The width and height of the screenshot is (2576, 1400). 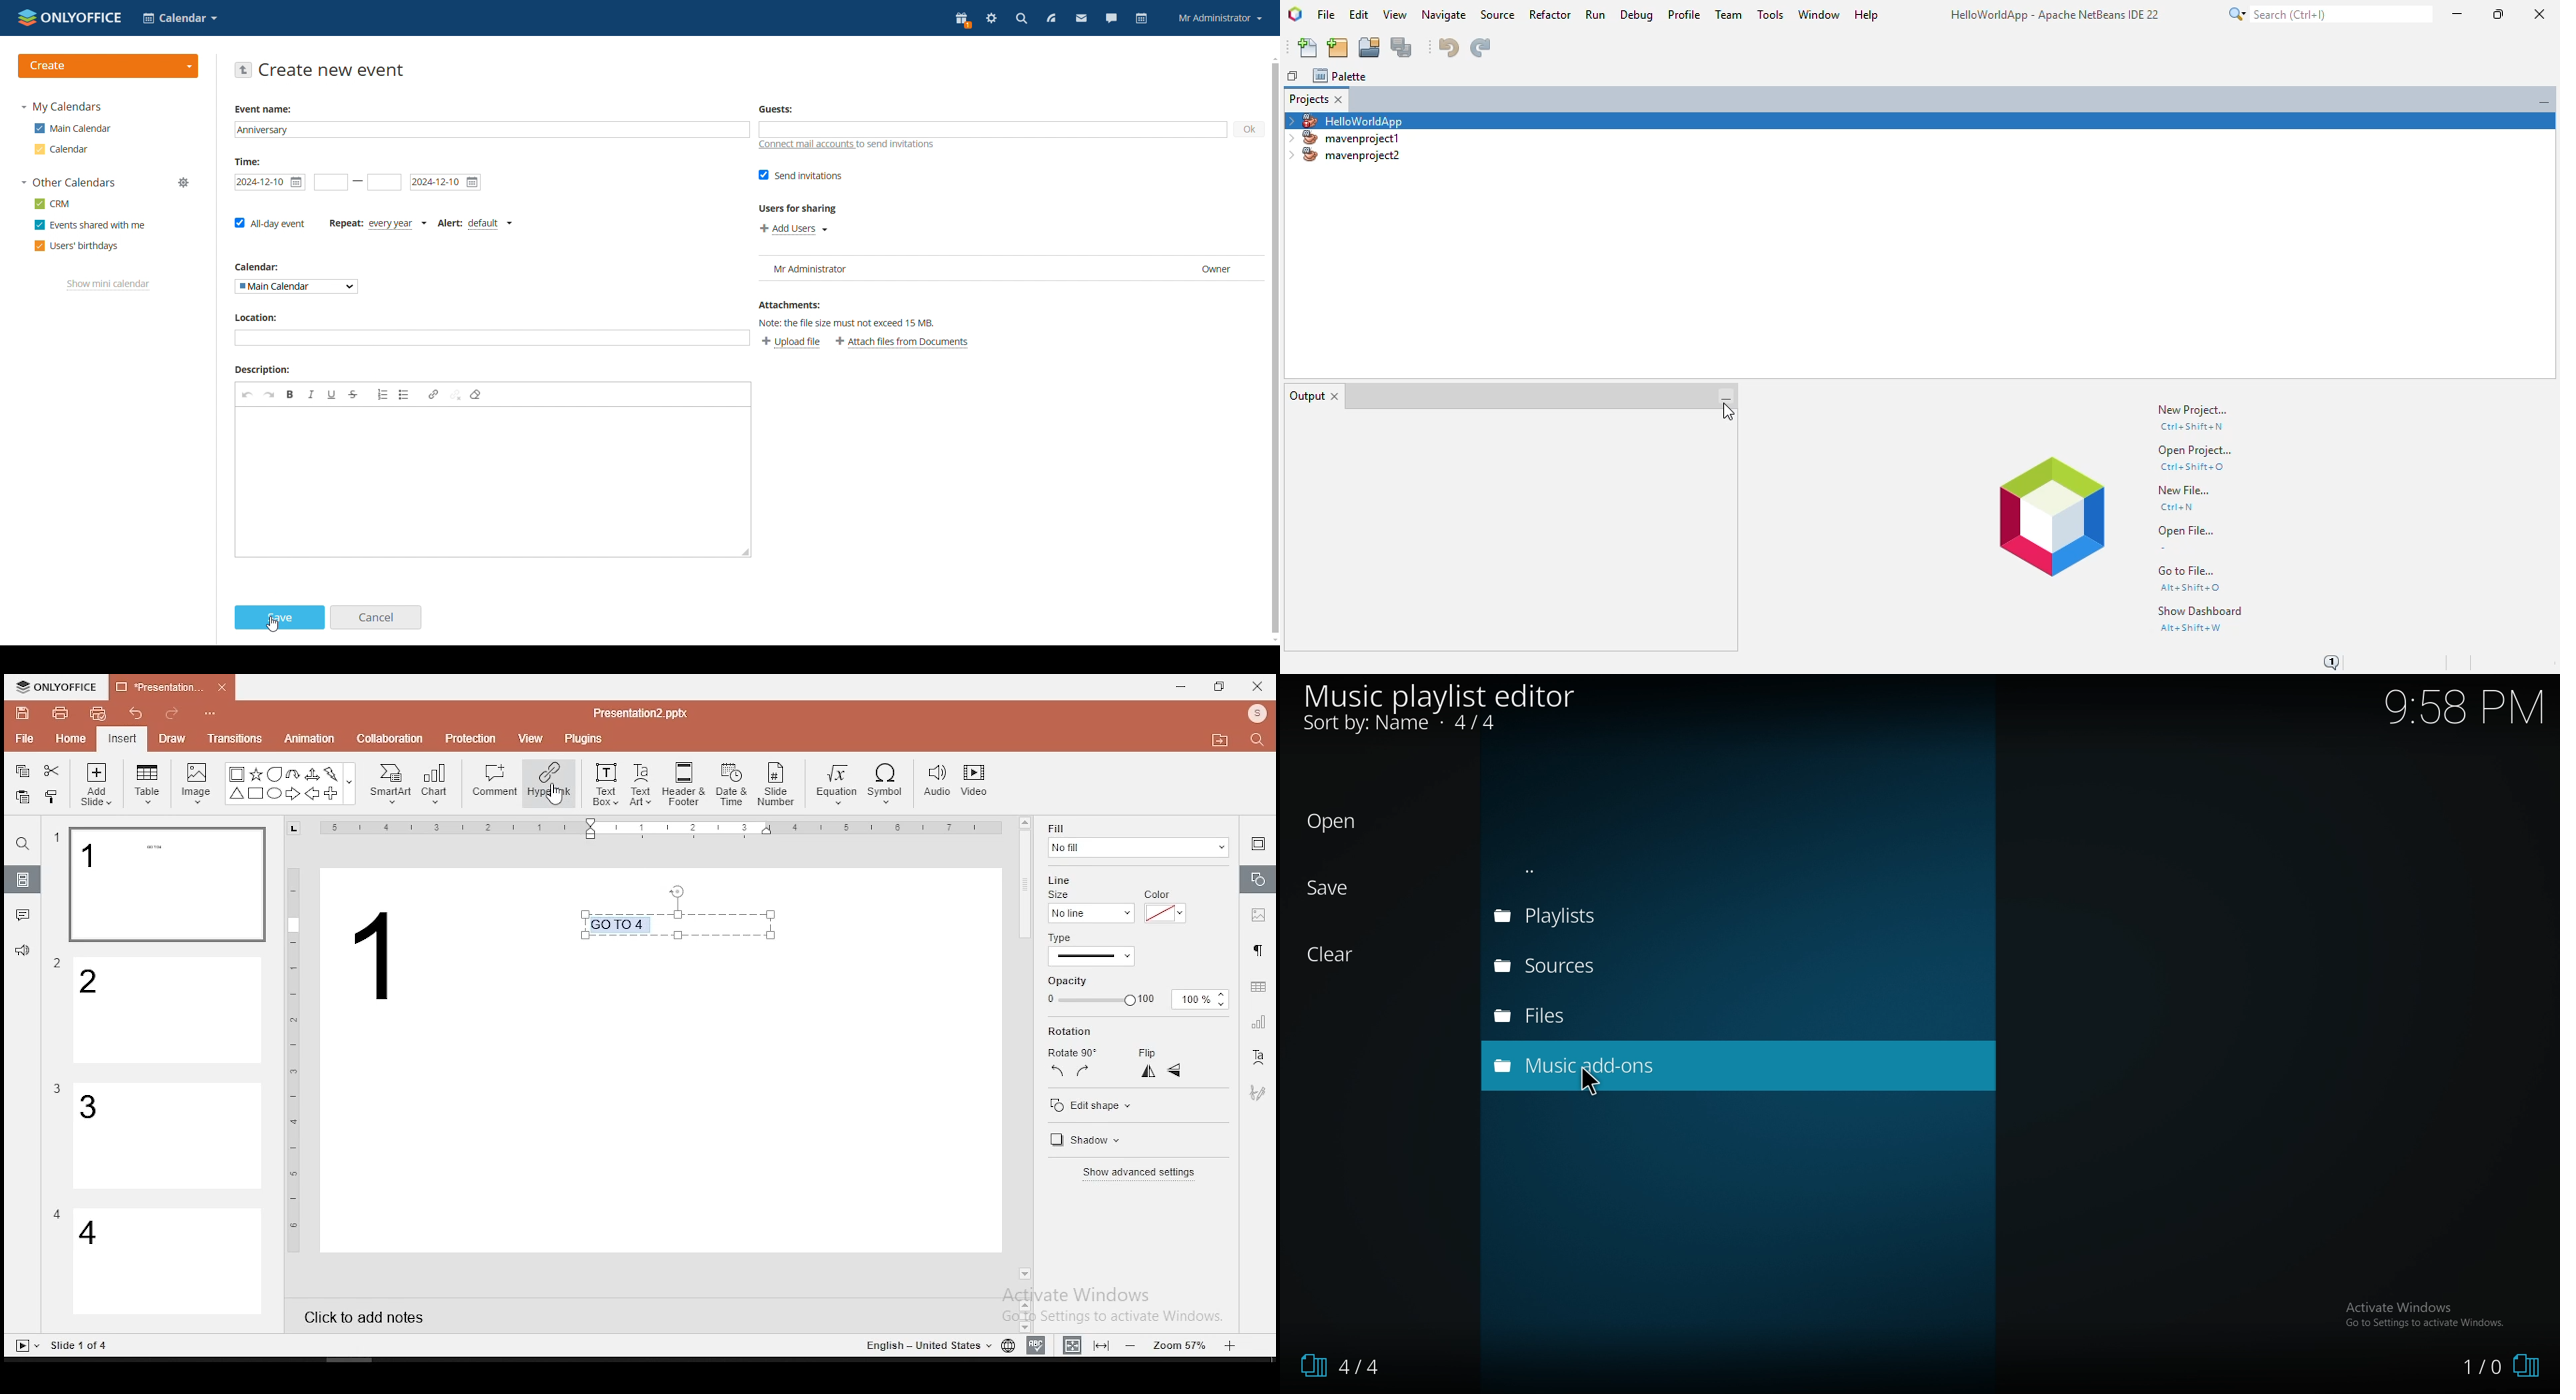 What do you see at coordinates (57, 1089) in the screenshot?
I see `` at bounding box center [57, 1089].